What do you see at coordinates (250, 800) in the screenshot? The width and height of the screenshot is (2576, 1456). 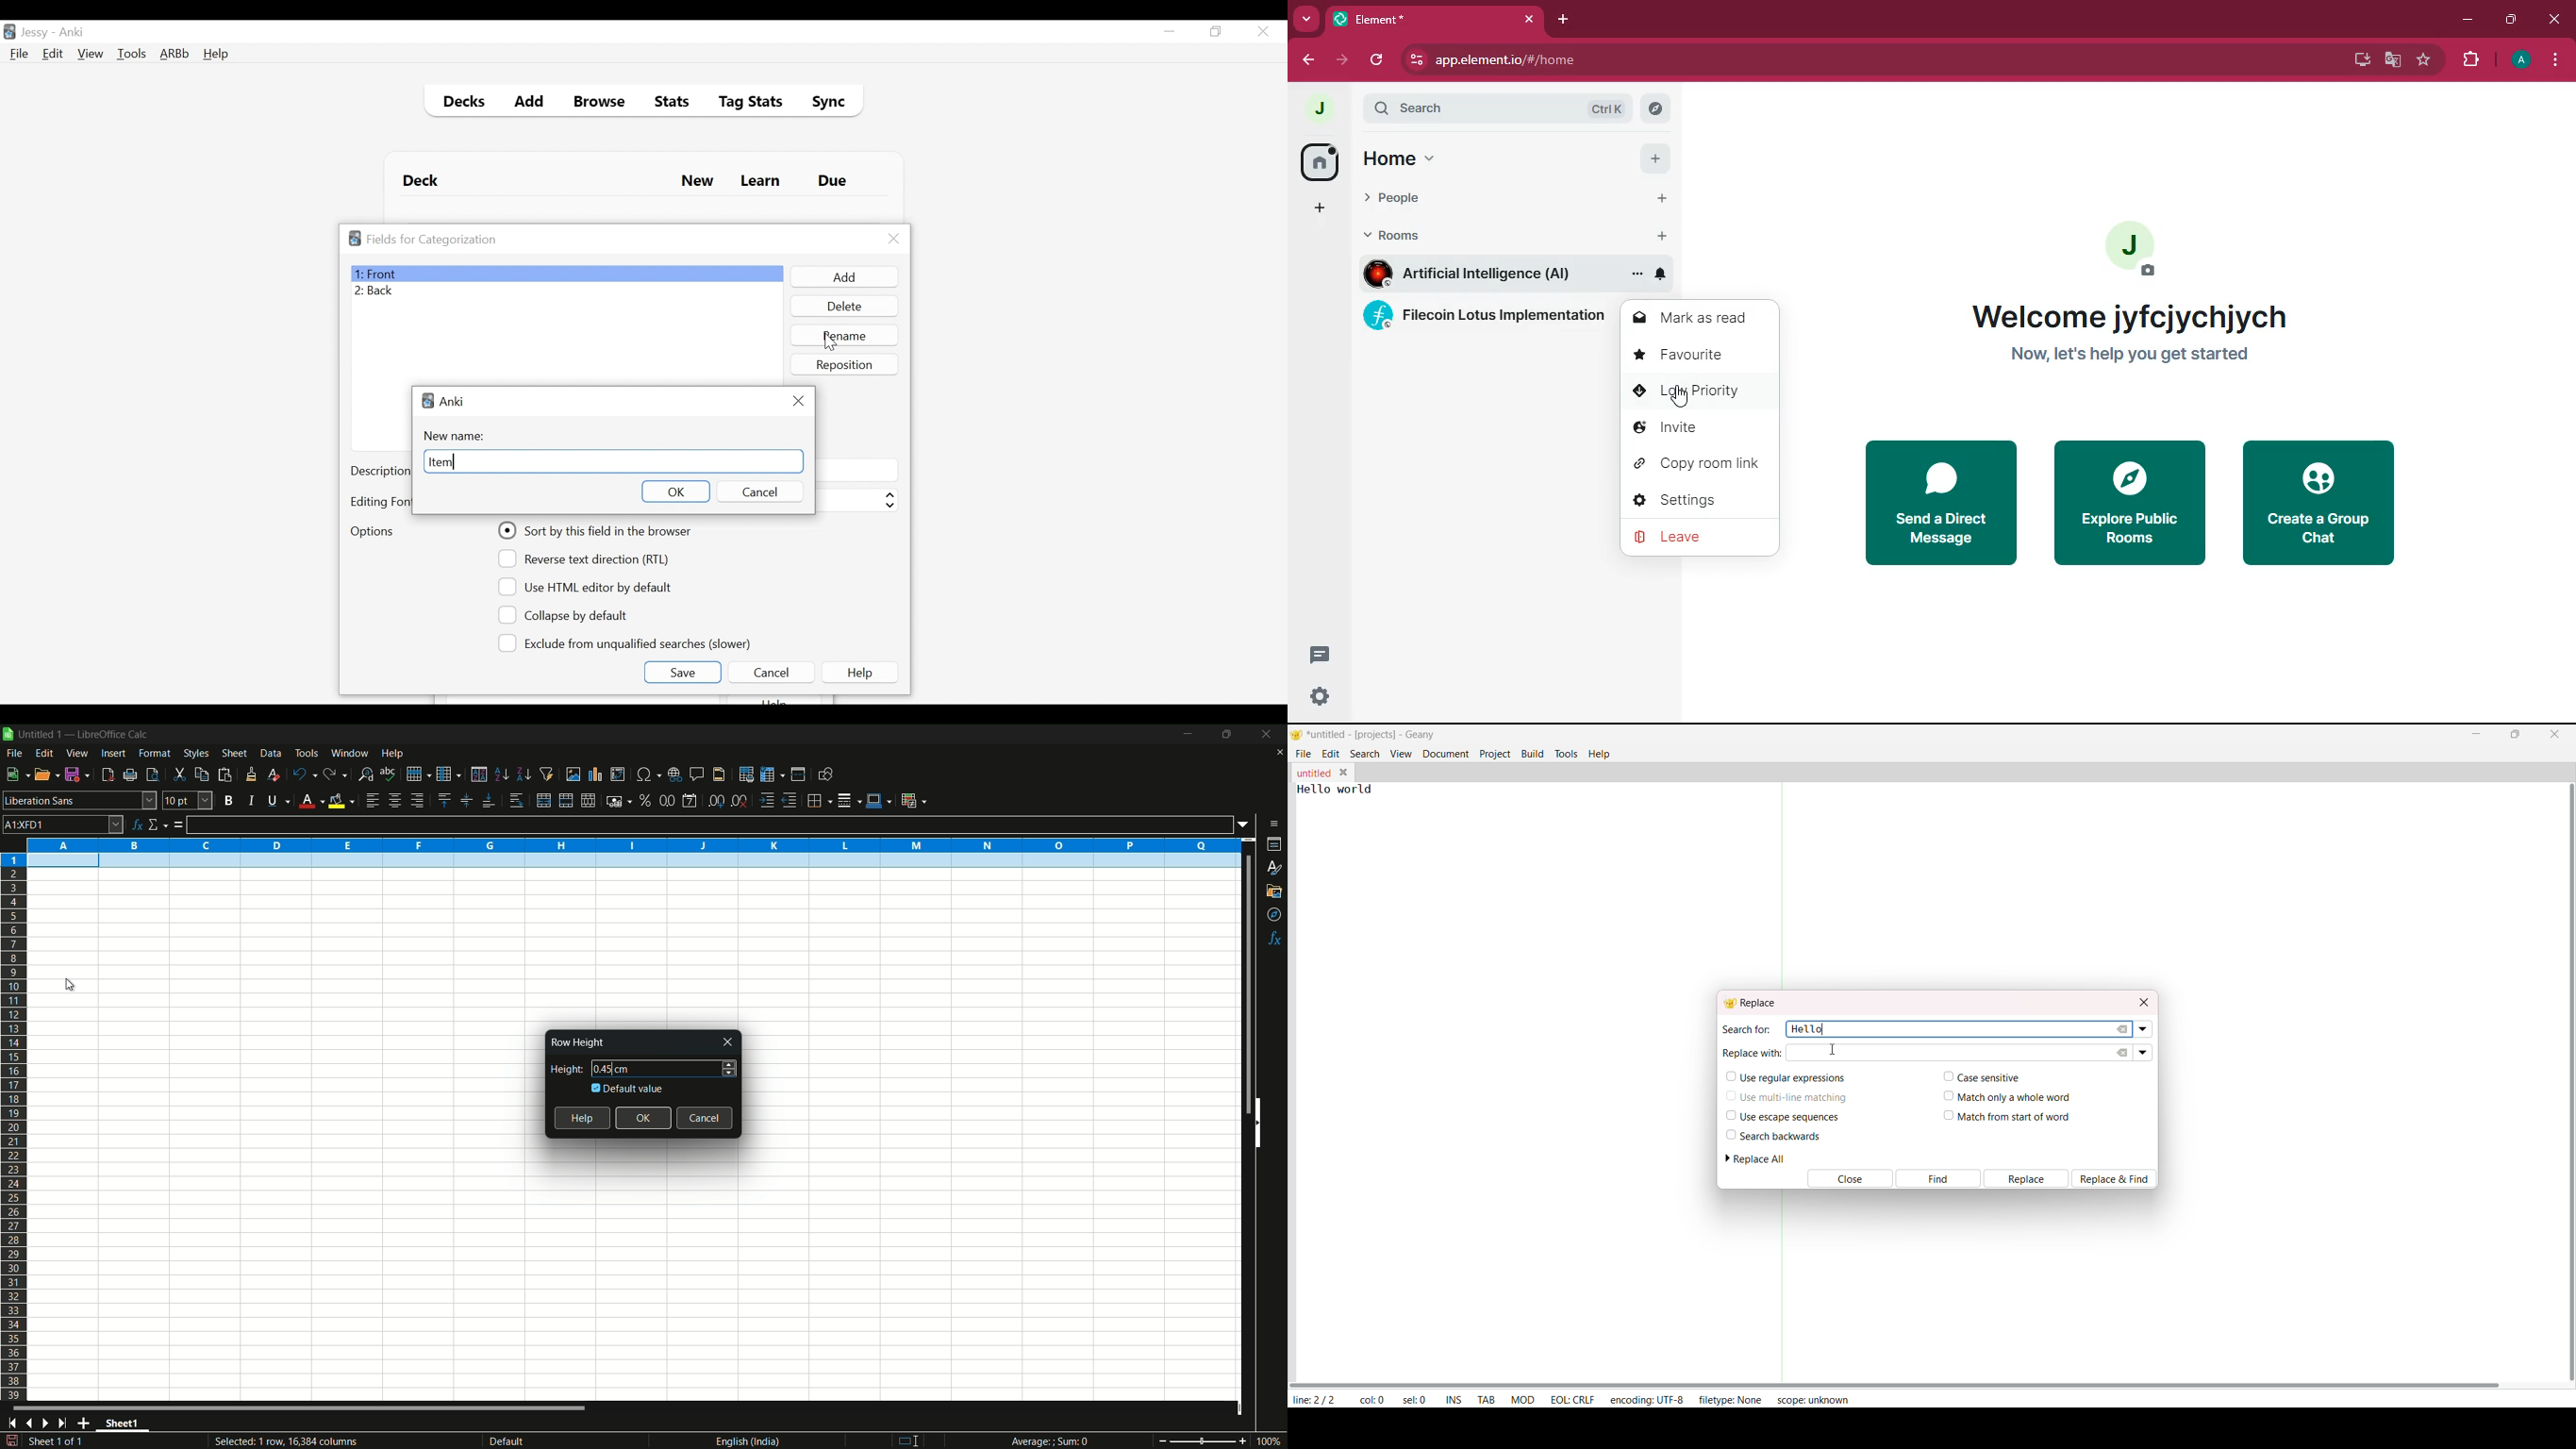 I see `italic` at bounding box center [250, 800].